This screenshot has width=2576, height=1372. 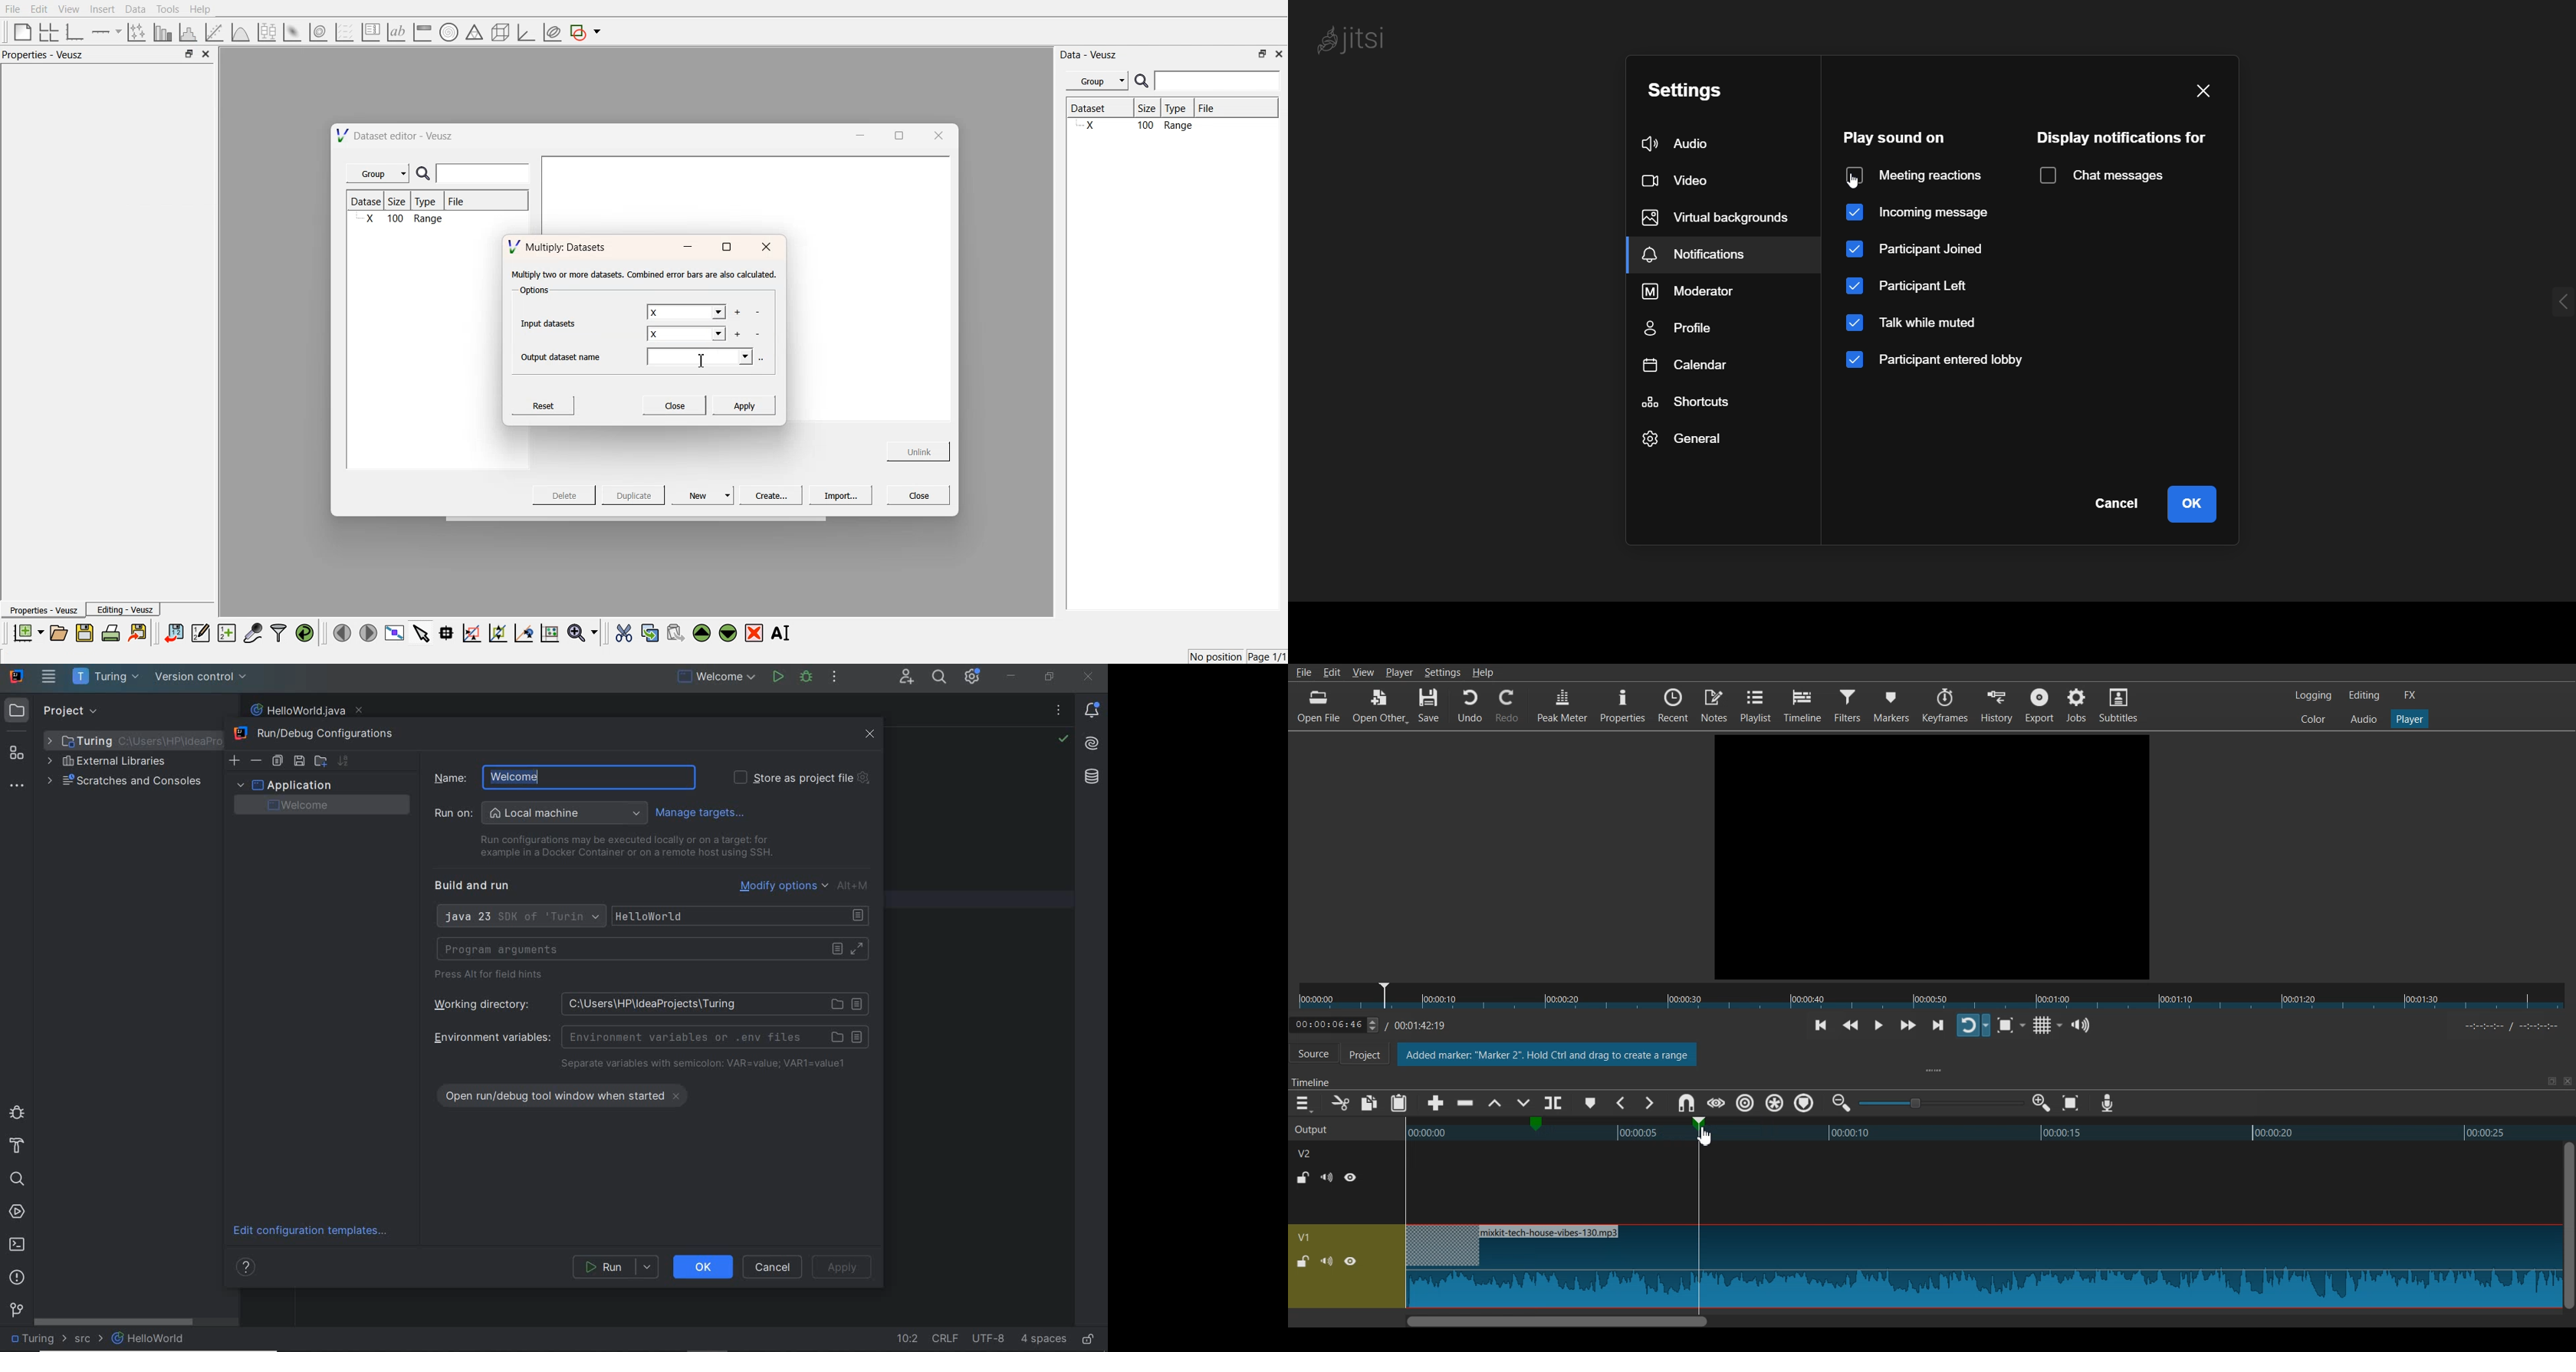 What do you see at coordinates (551, 322) in the screenshot?
I see `Input datasets` at bounding box center [551, 322].